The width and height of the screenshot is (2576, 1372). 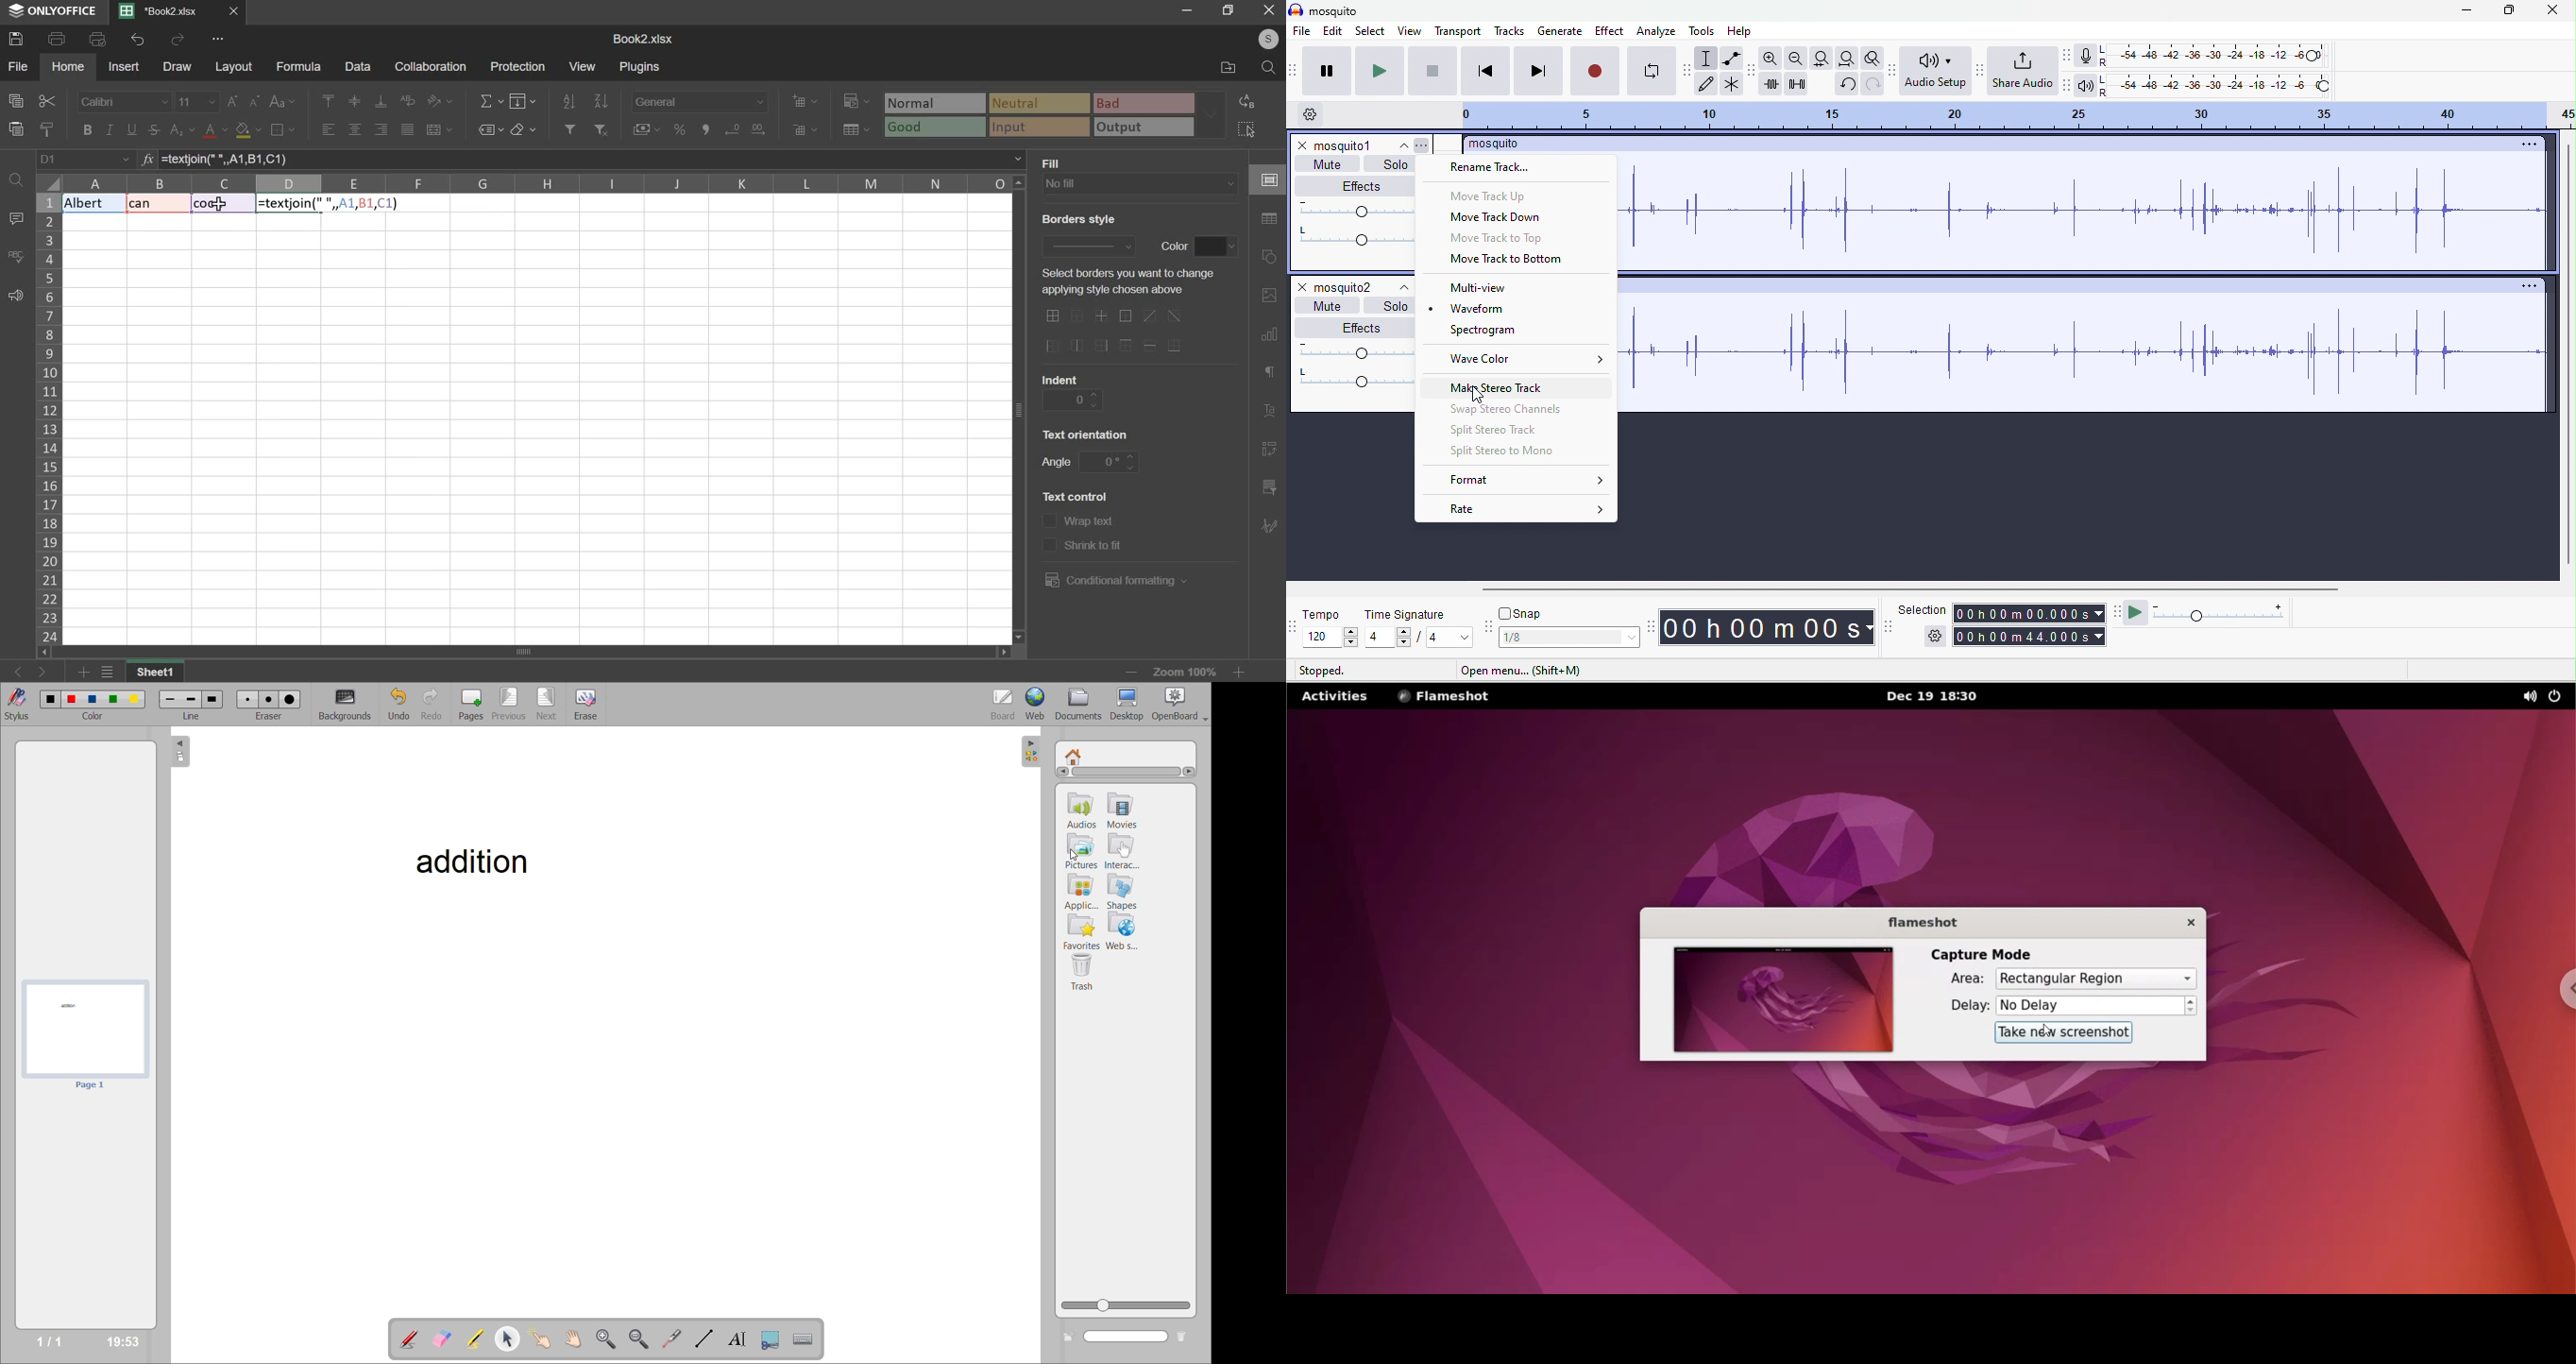 I want to click on pivot table, so click(x=1270, y=450).